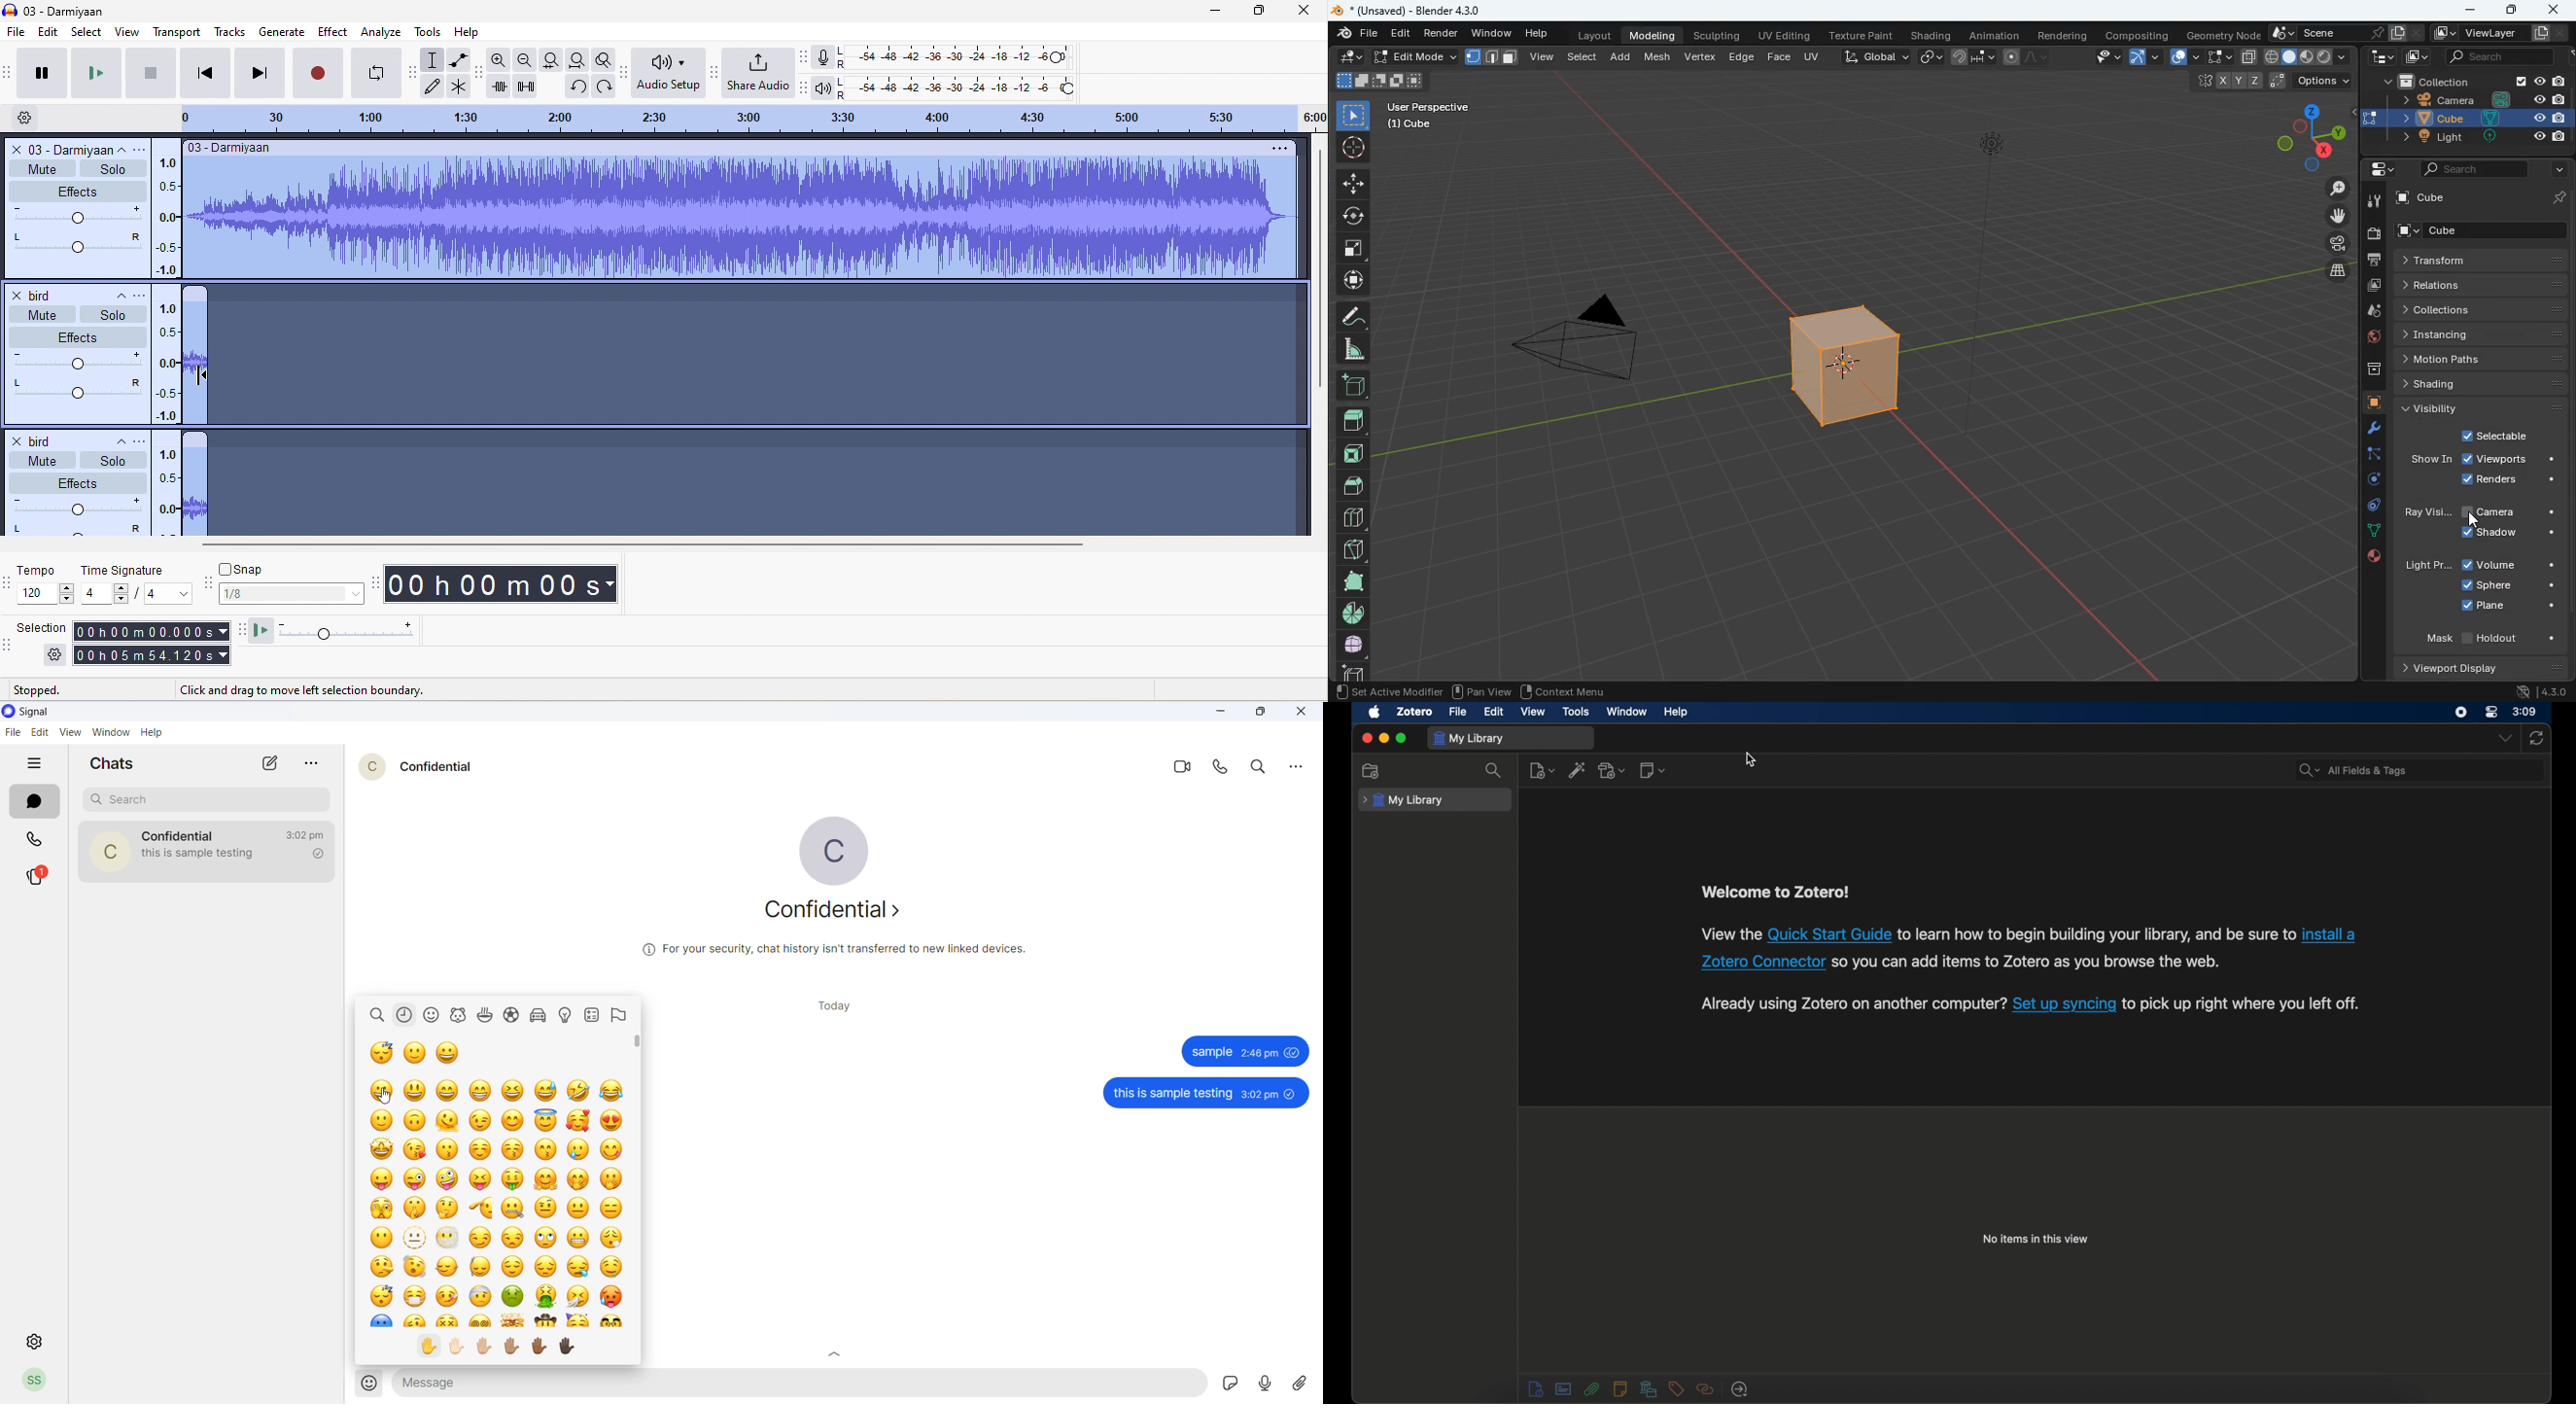  Describe the element at coordinates (260, 71) in the screenshot. I see `skip to end` at that location.